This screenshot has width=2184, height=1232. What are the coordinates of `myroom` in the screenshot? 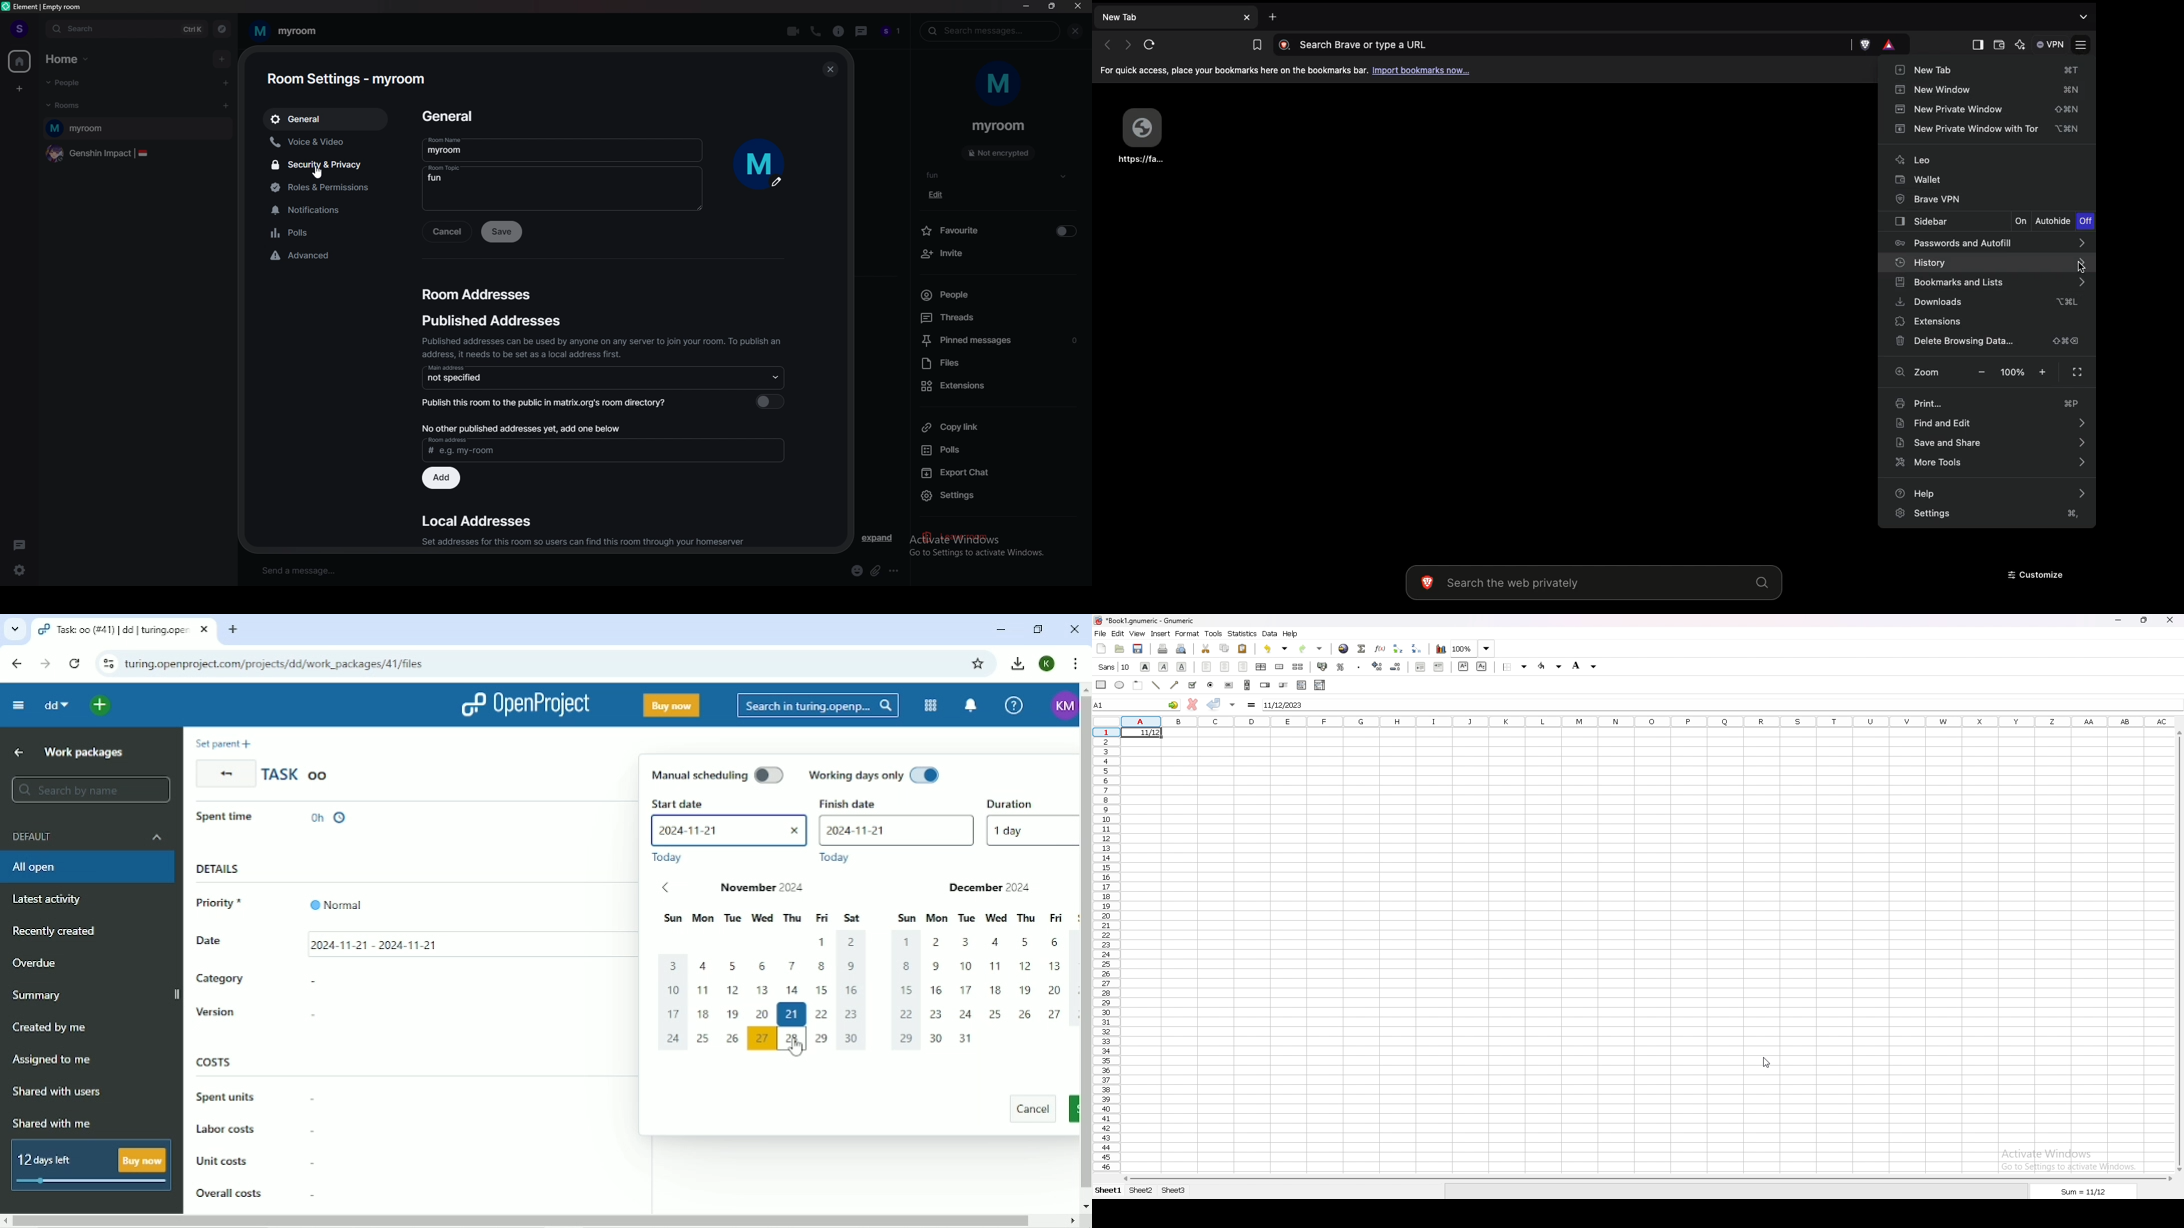 It's located at (562, 149).